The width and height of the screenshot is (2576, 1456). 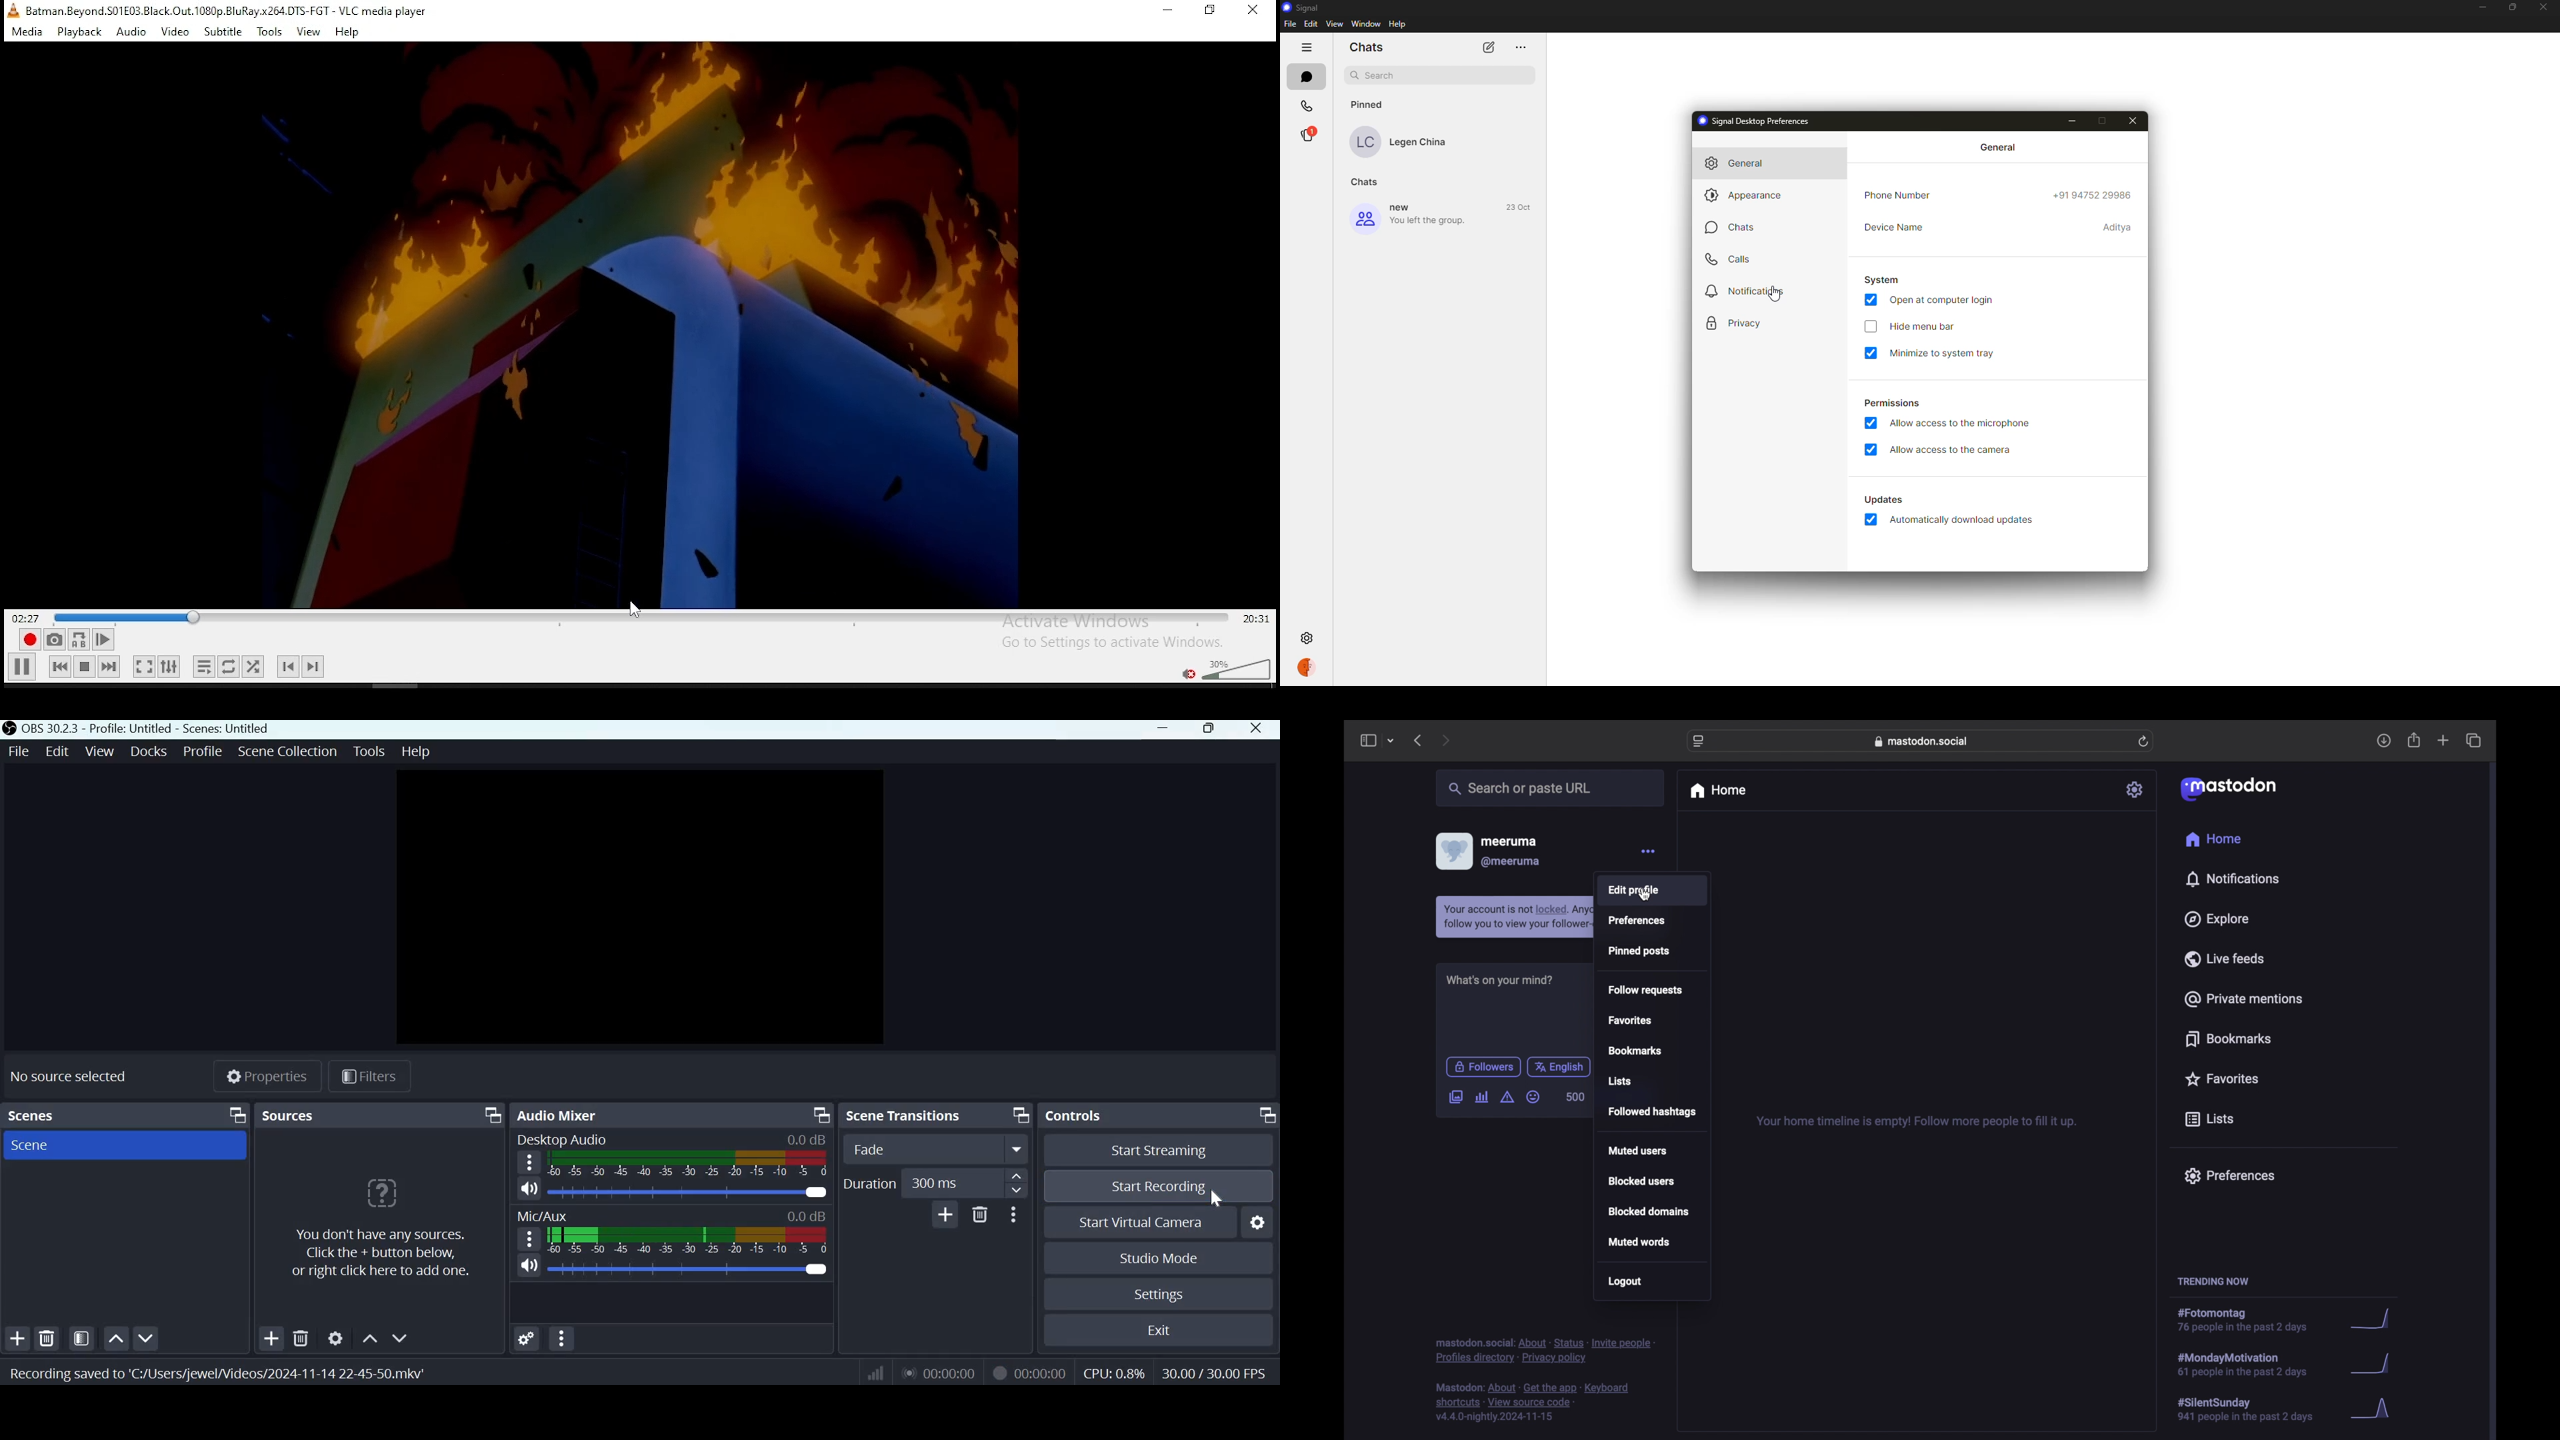 I want to click on Canvas, so click(x=639, y=905).